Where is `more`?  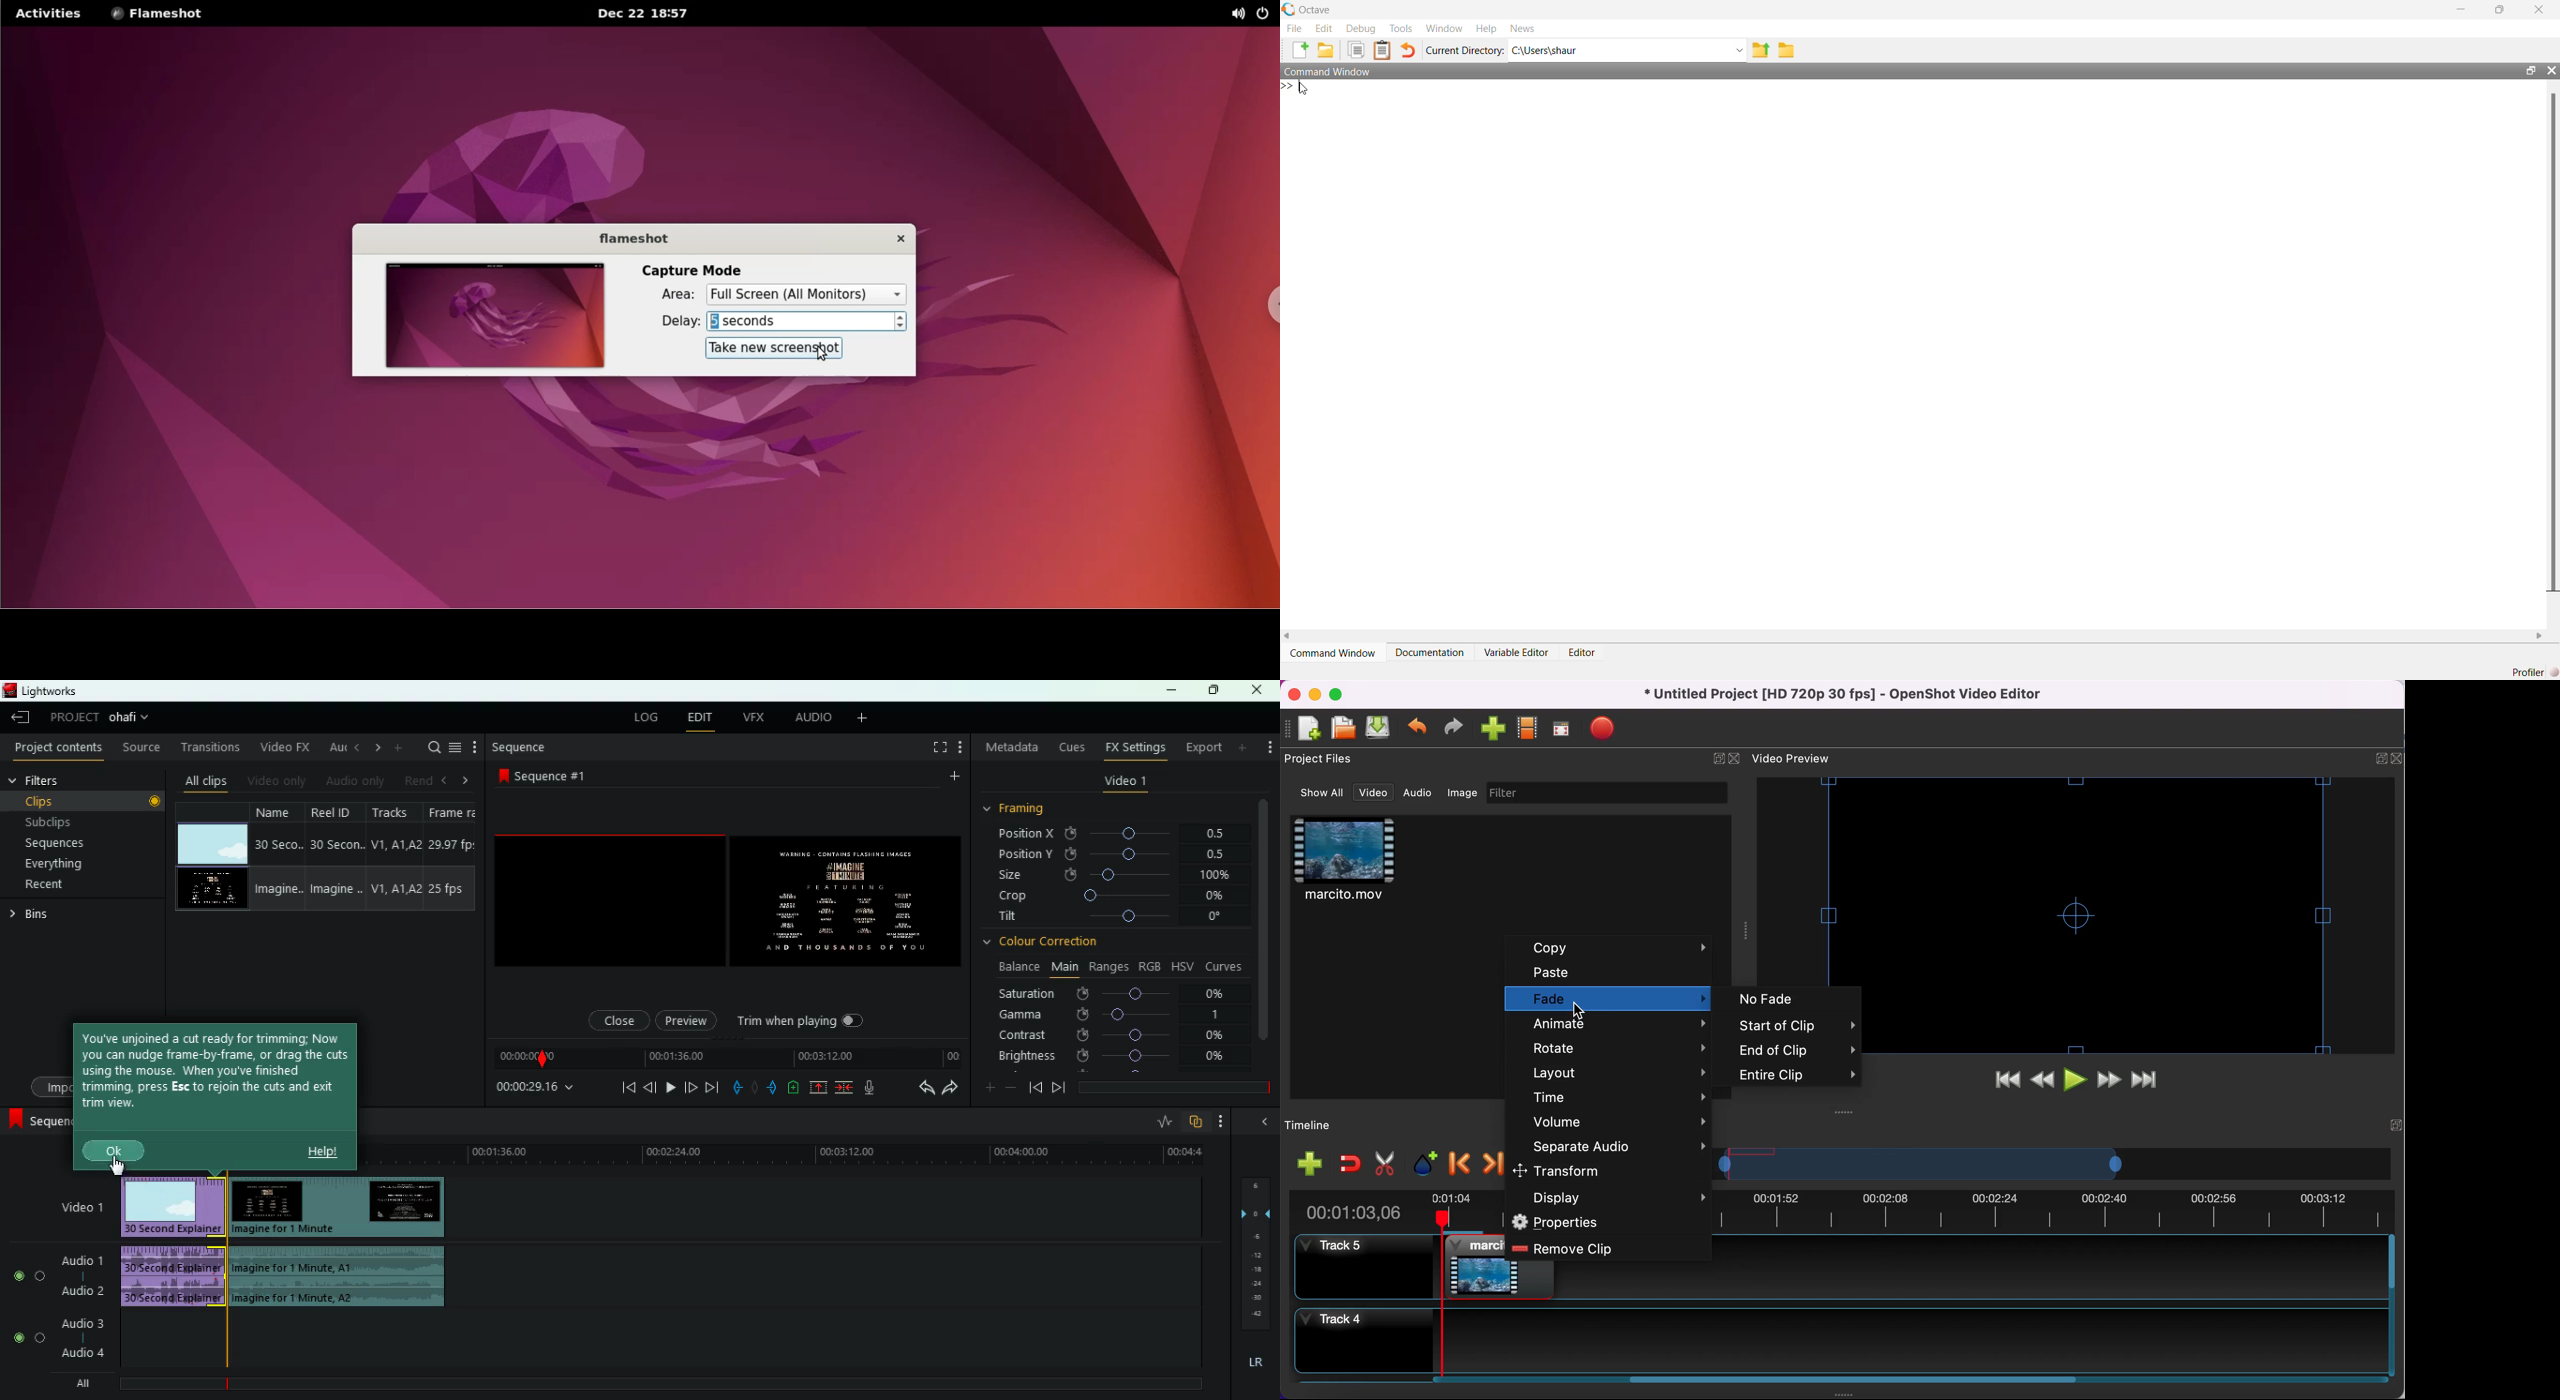 more is located at coordinates (963, 749).